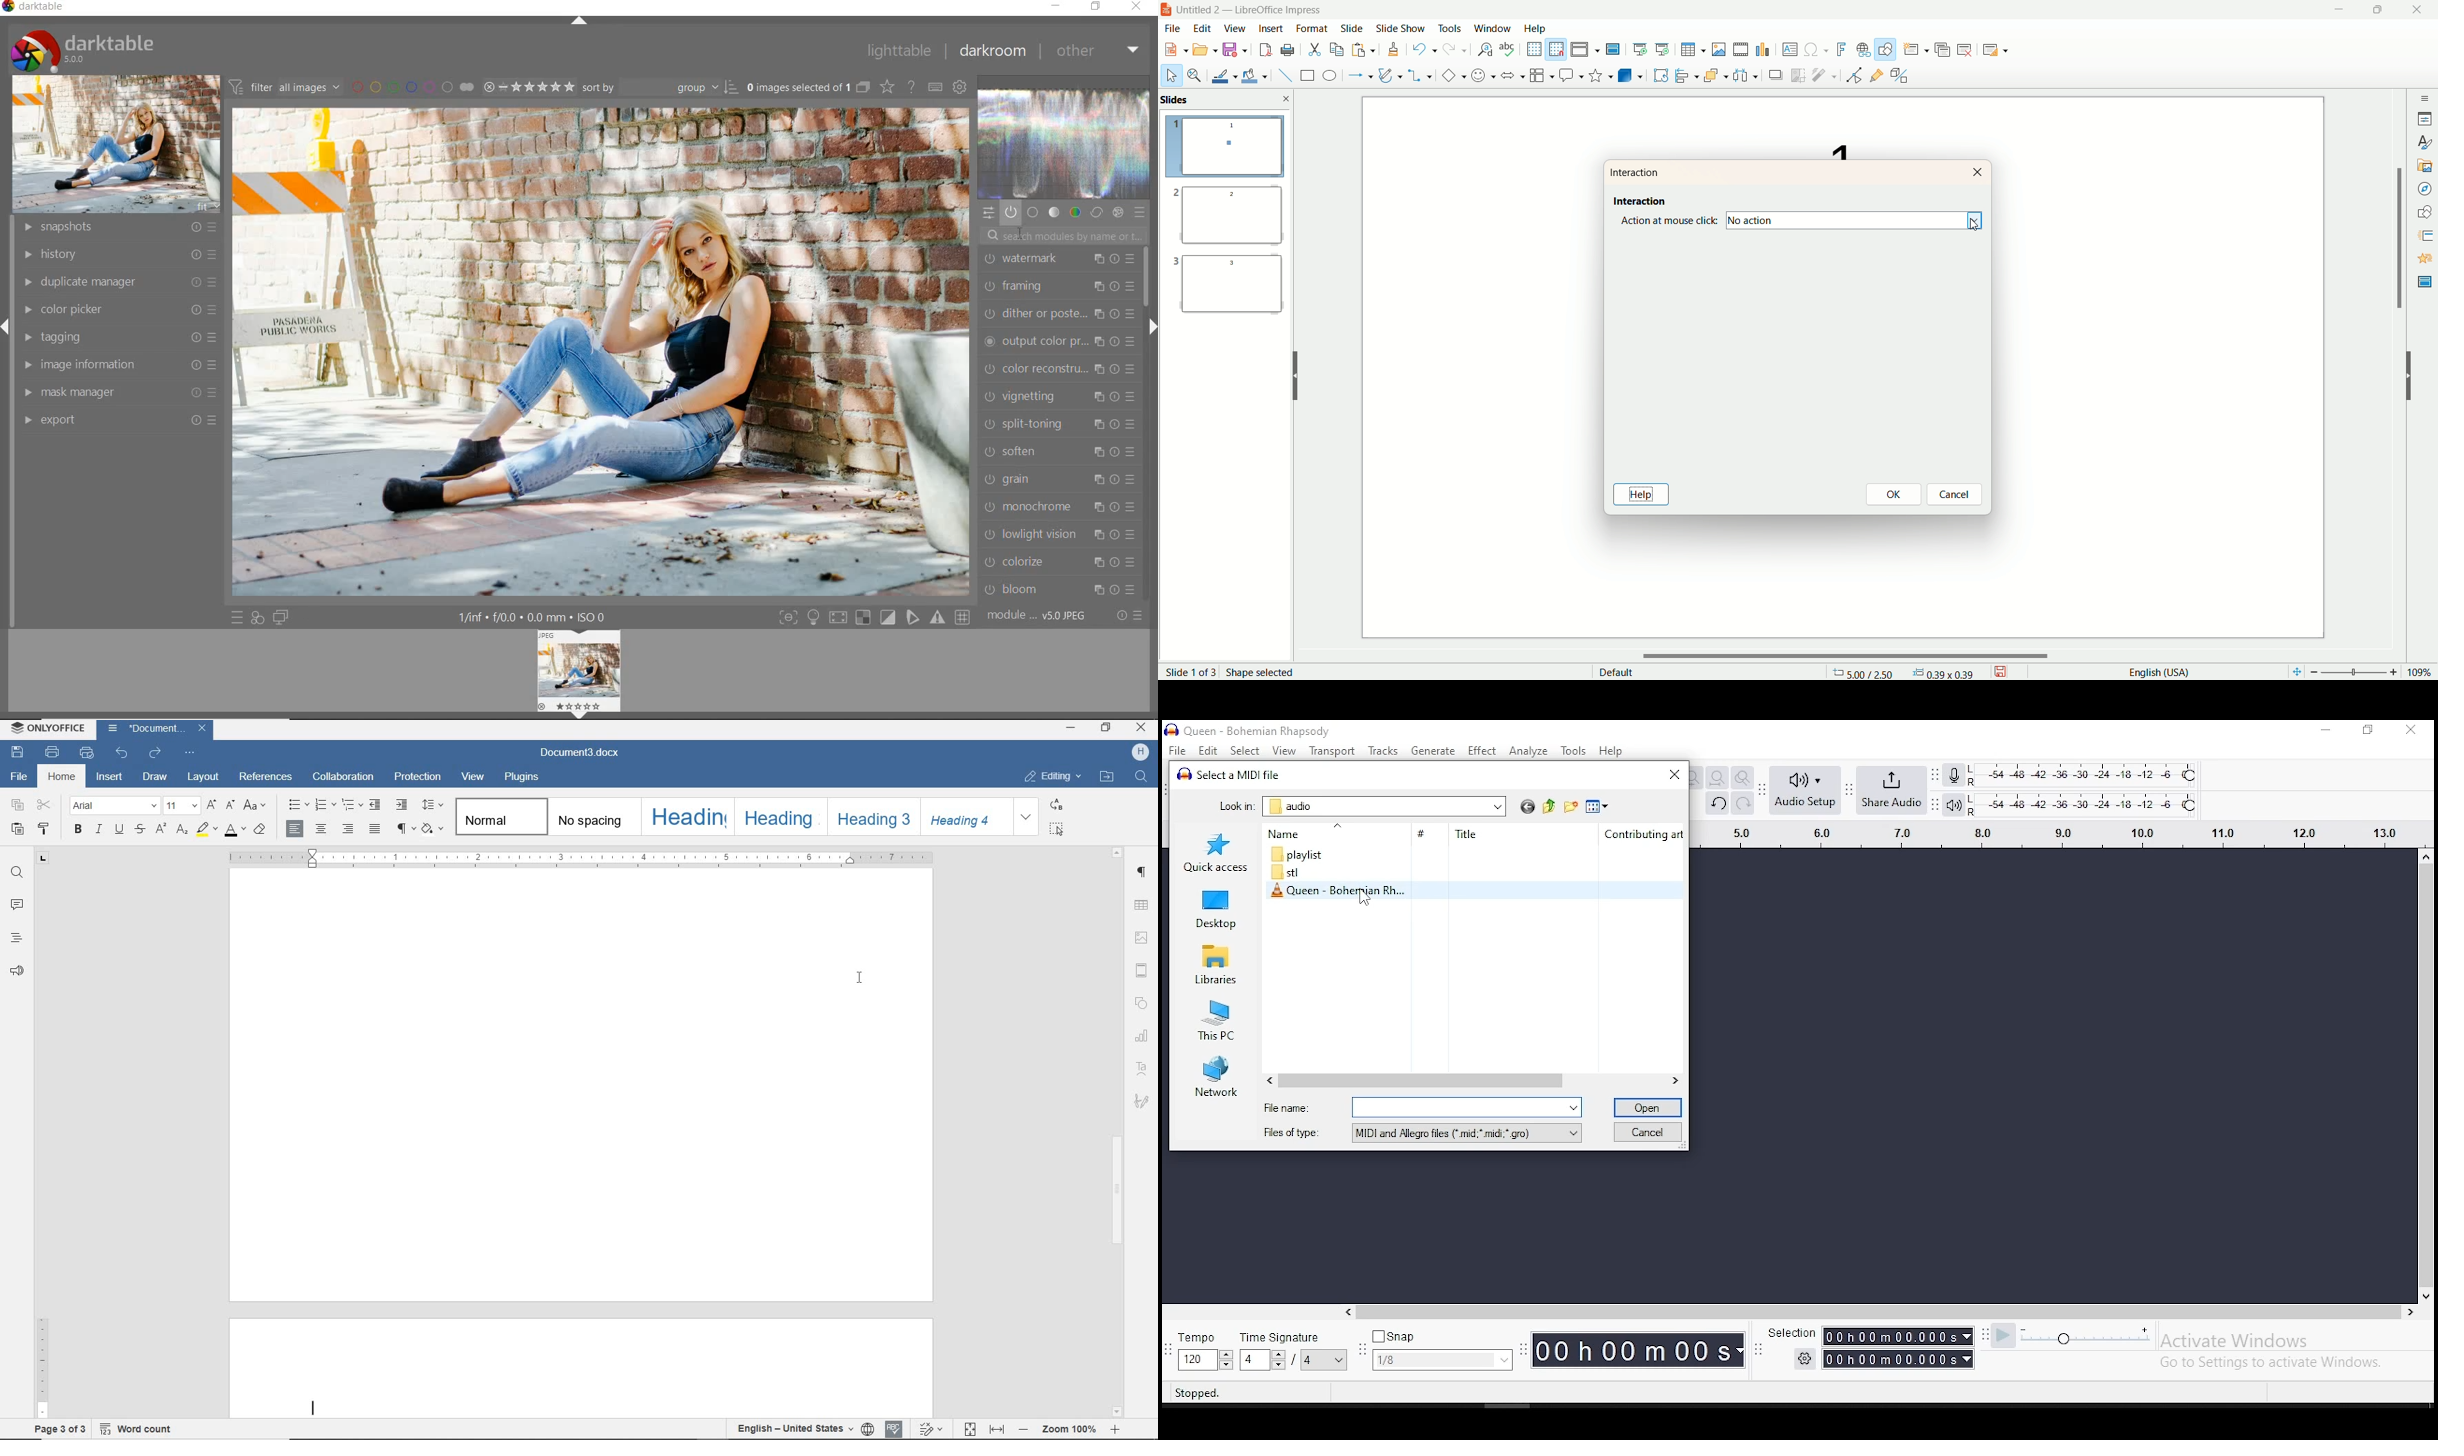 Image resolution: width=2464 pixels, height=1456 pixels. What do you see at coordinates (2098, 774) in the screenshot?
I see `recording level` at bounding box center [2098, 774].